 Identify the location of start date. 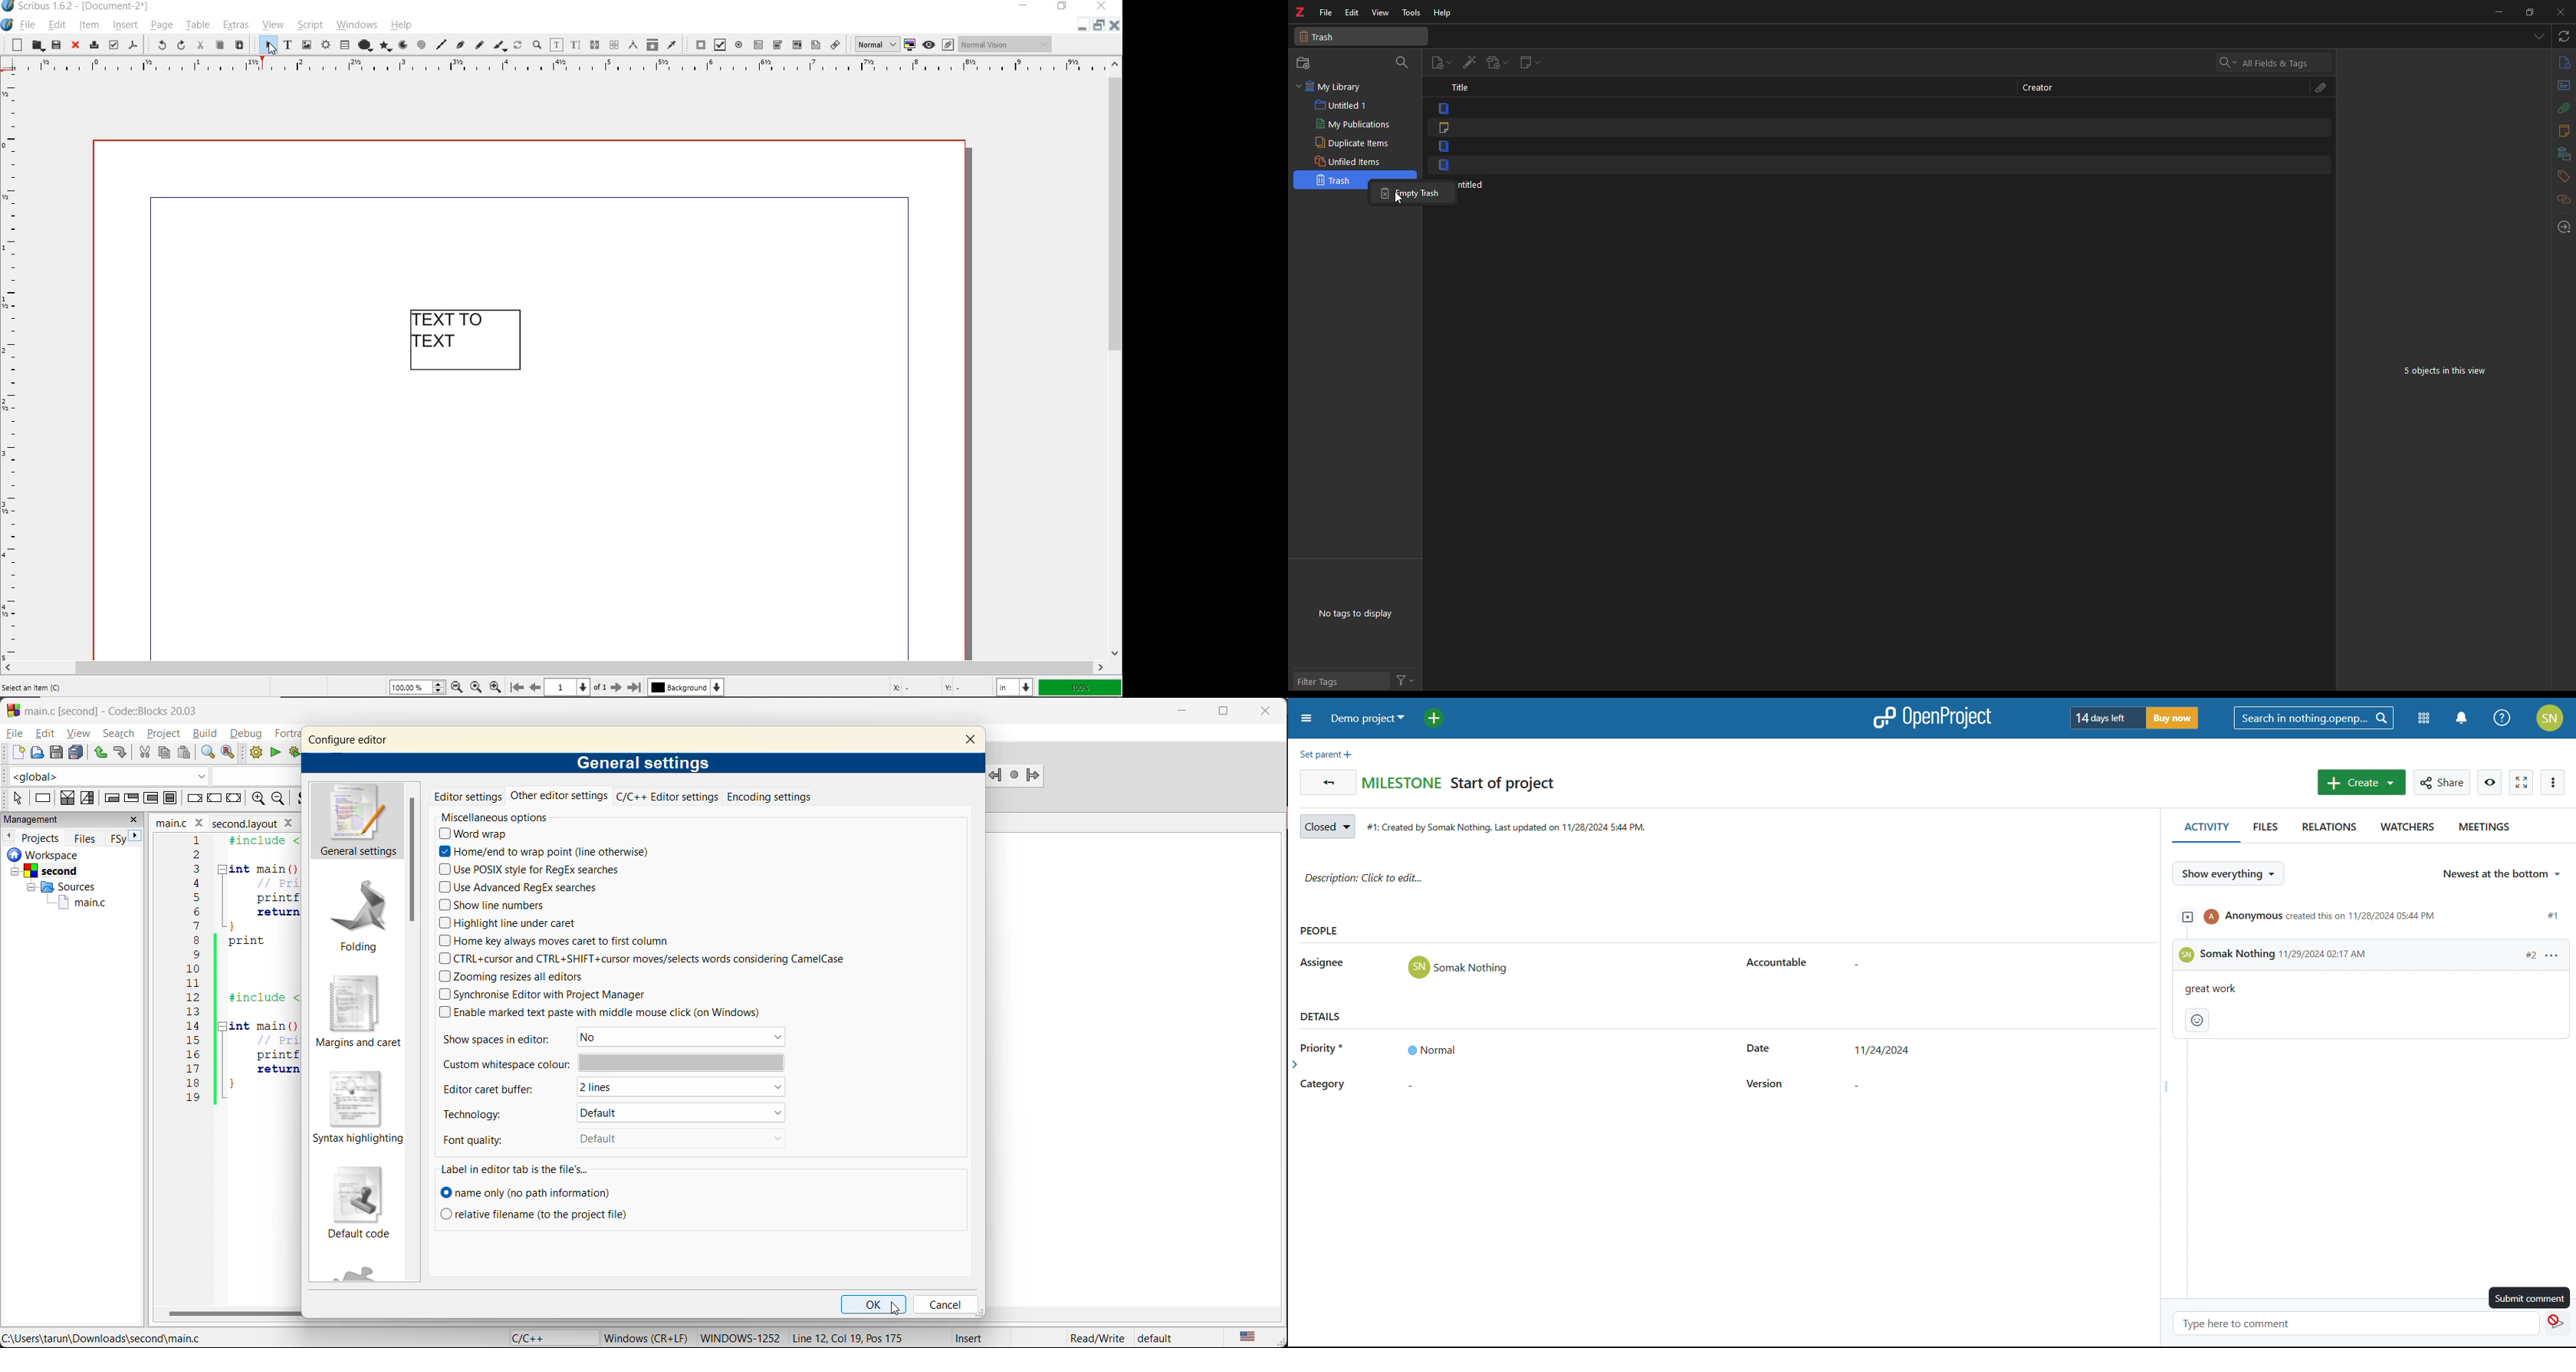
(1758, 1050).